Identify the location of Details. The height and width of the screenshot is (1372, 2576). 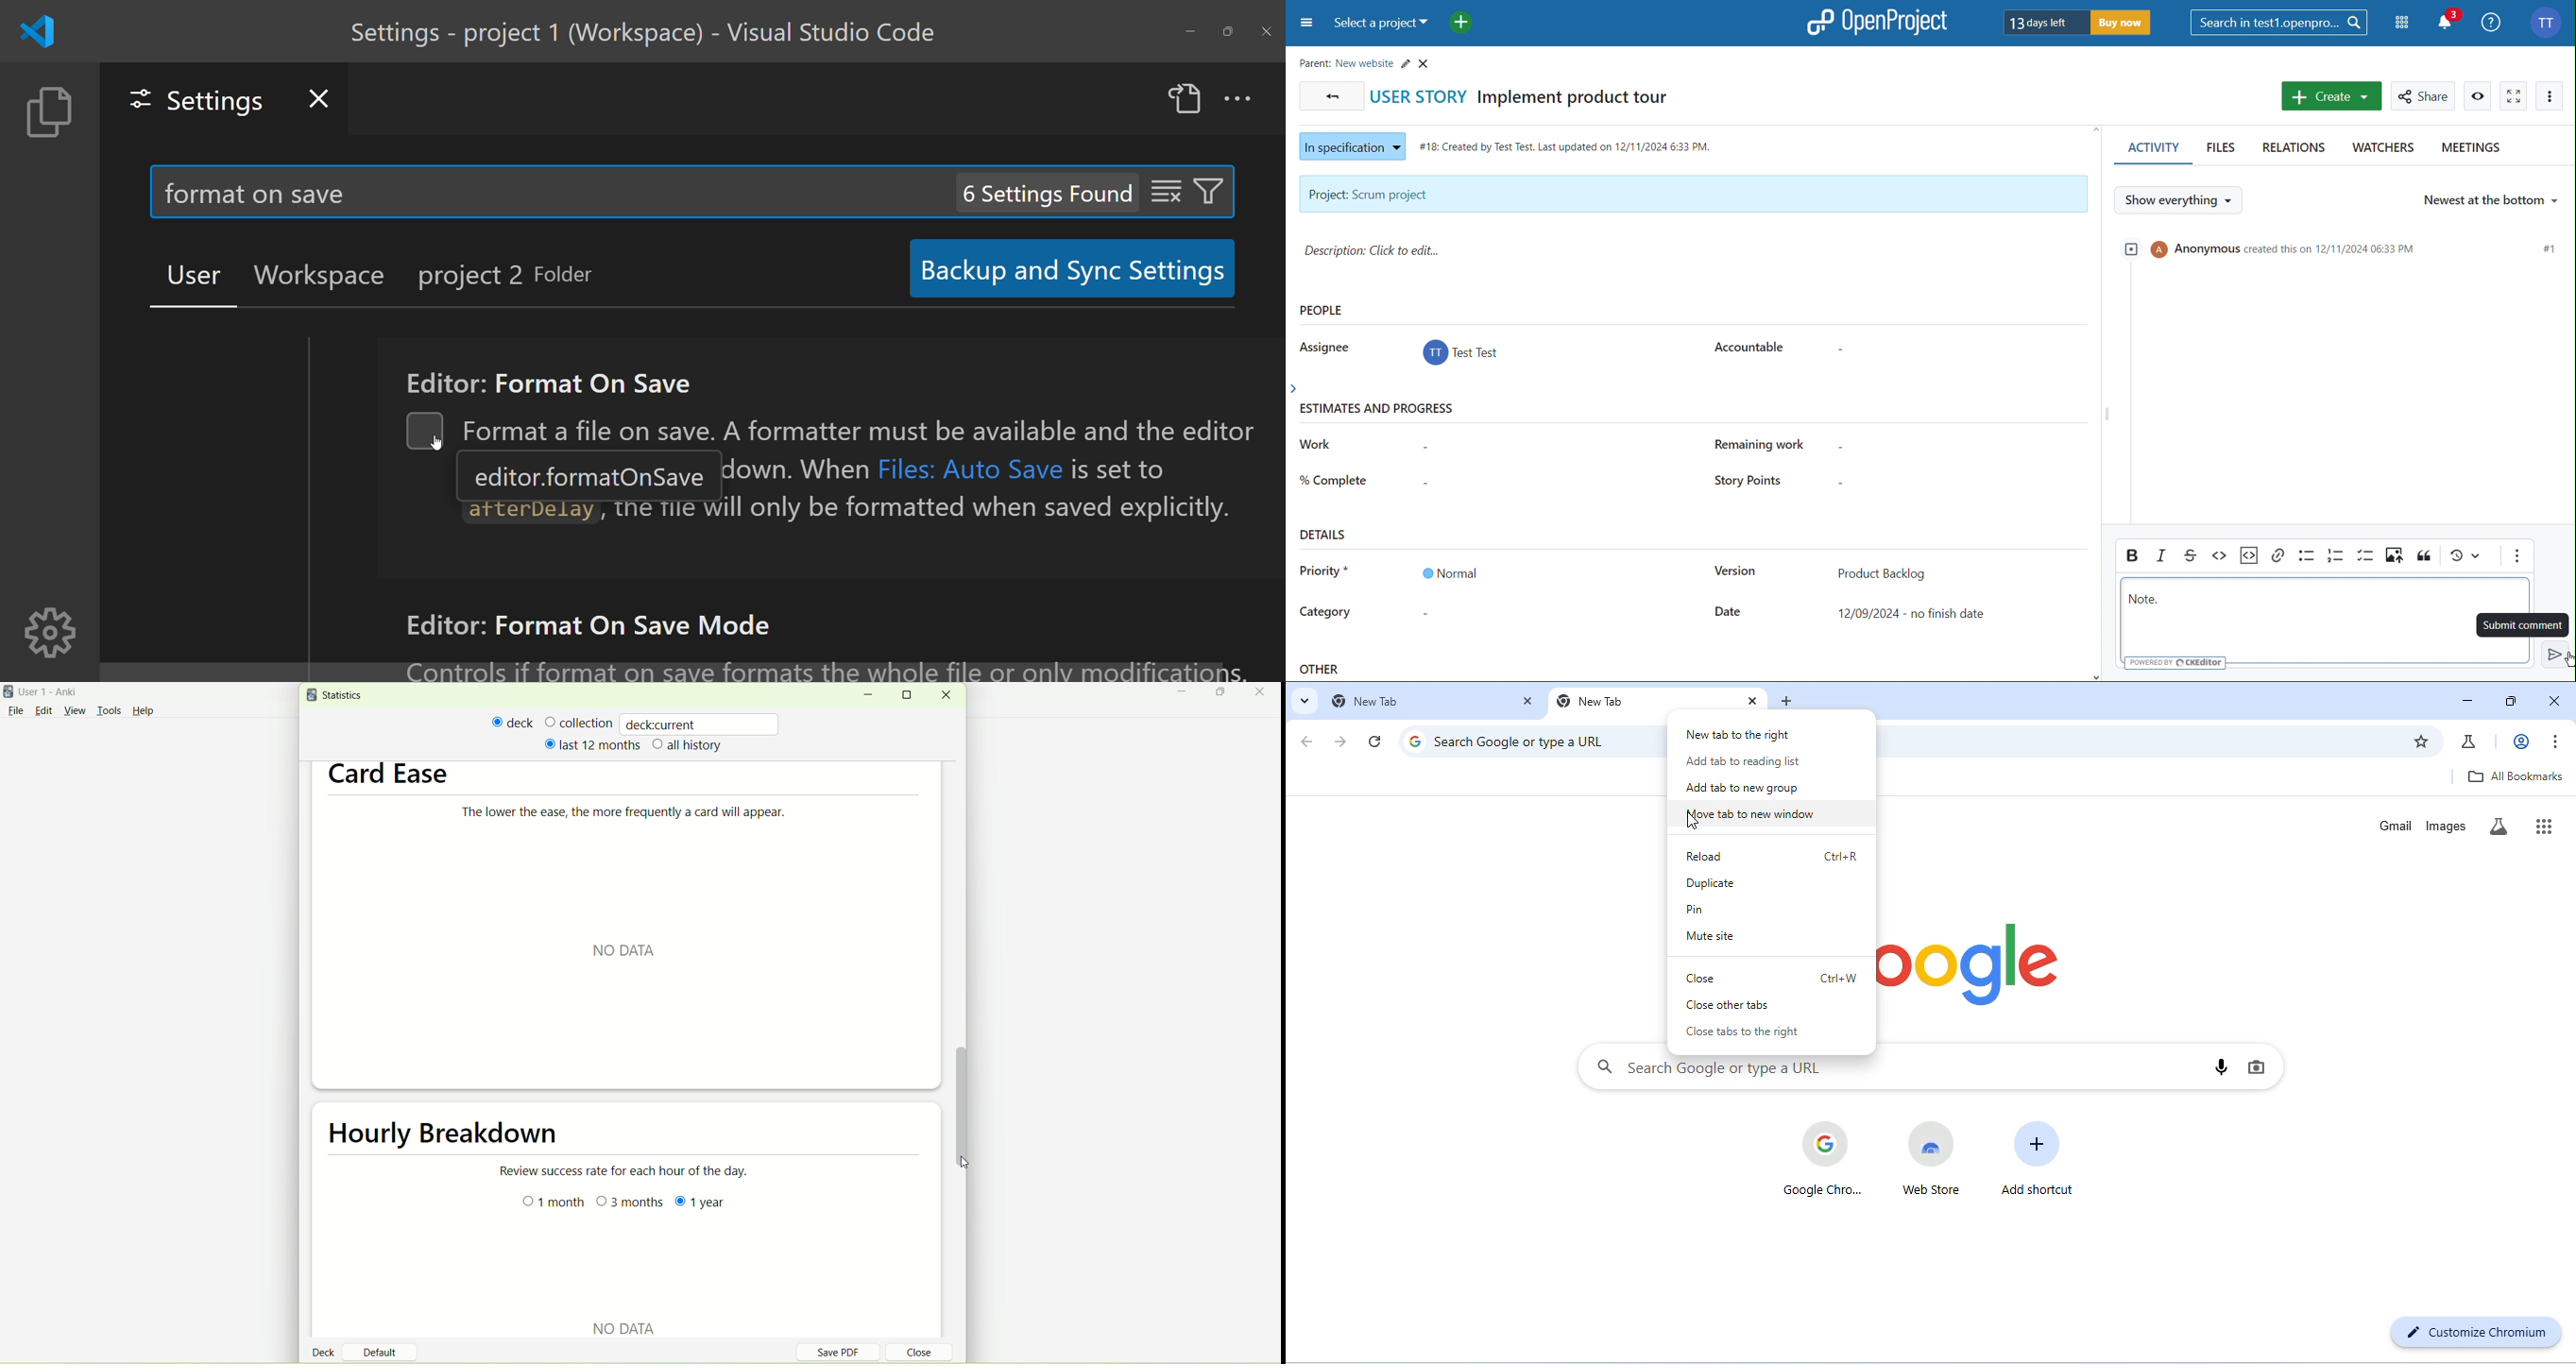
(1325, 534).